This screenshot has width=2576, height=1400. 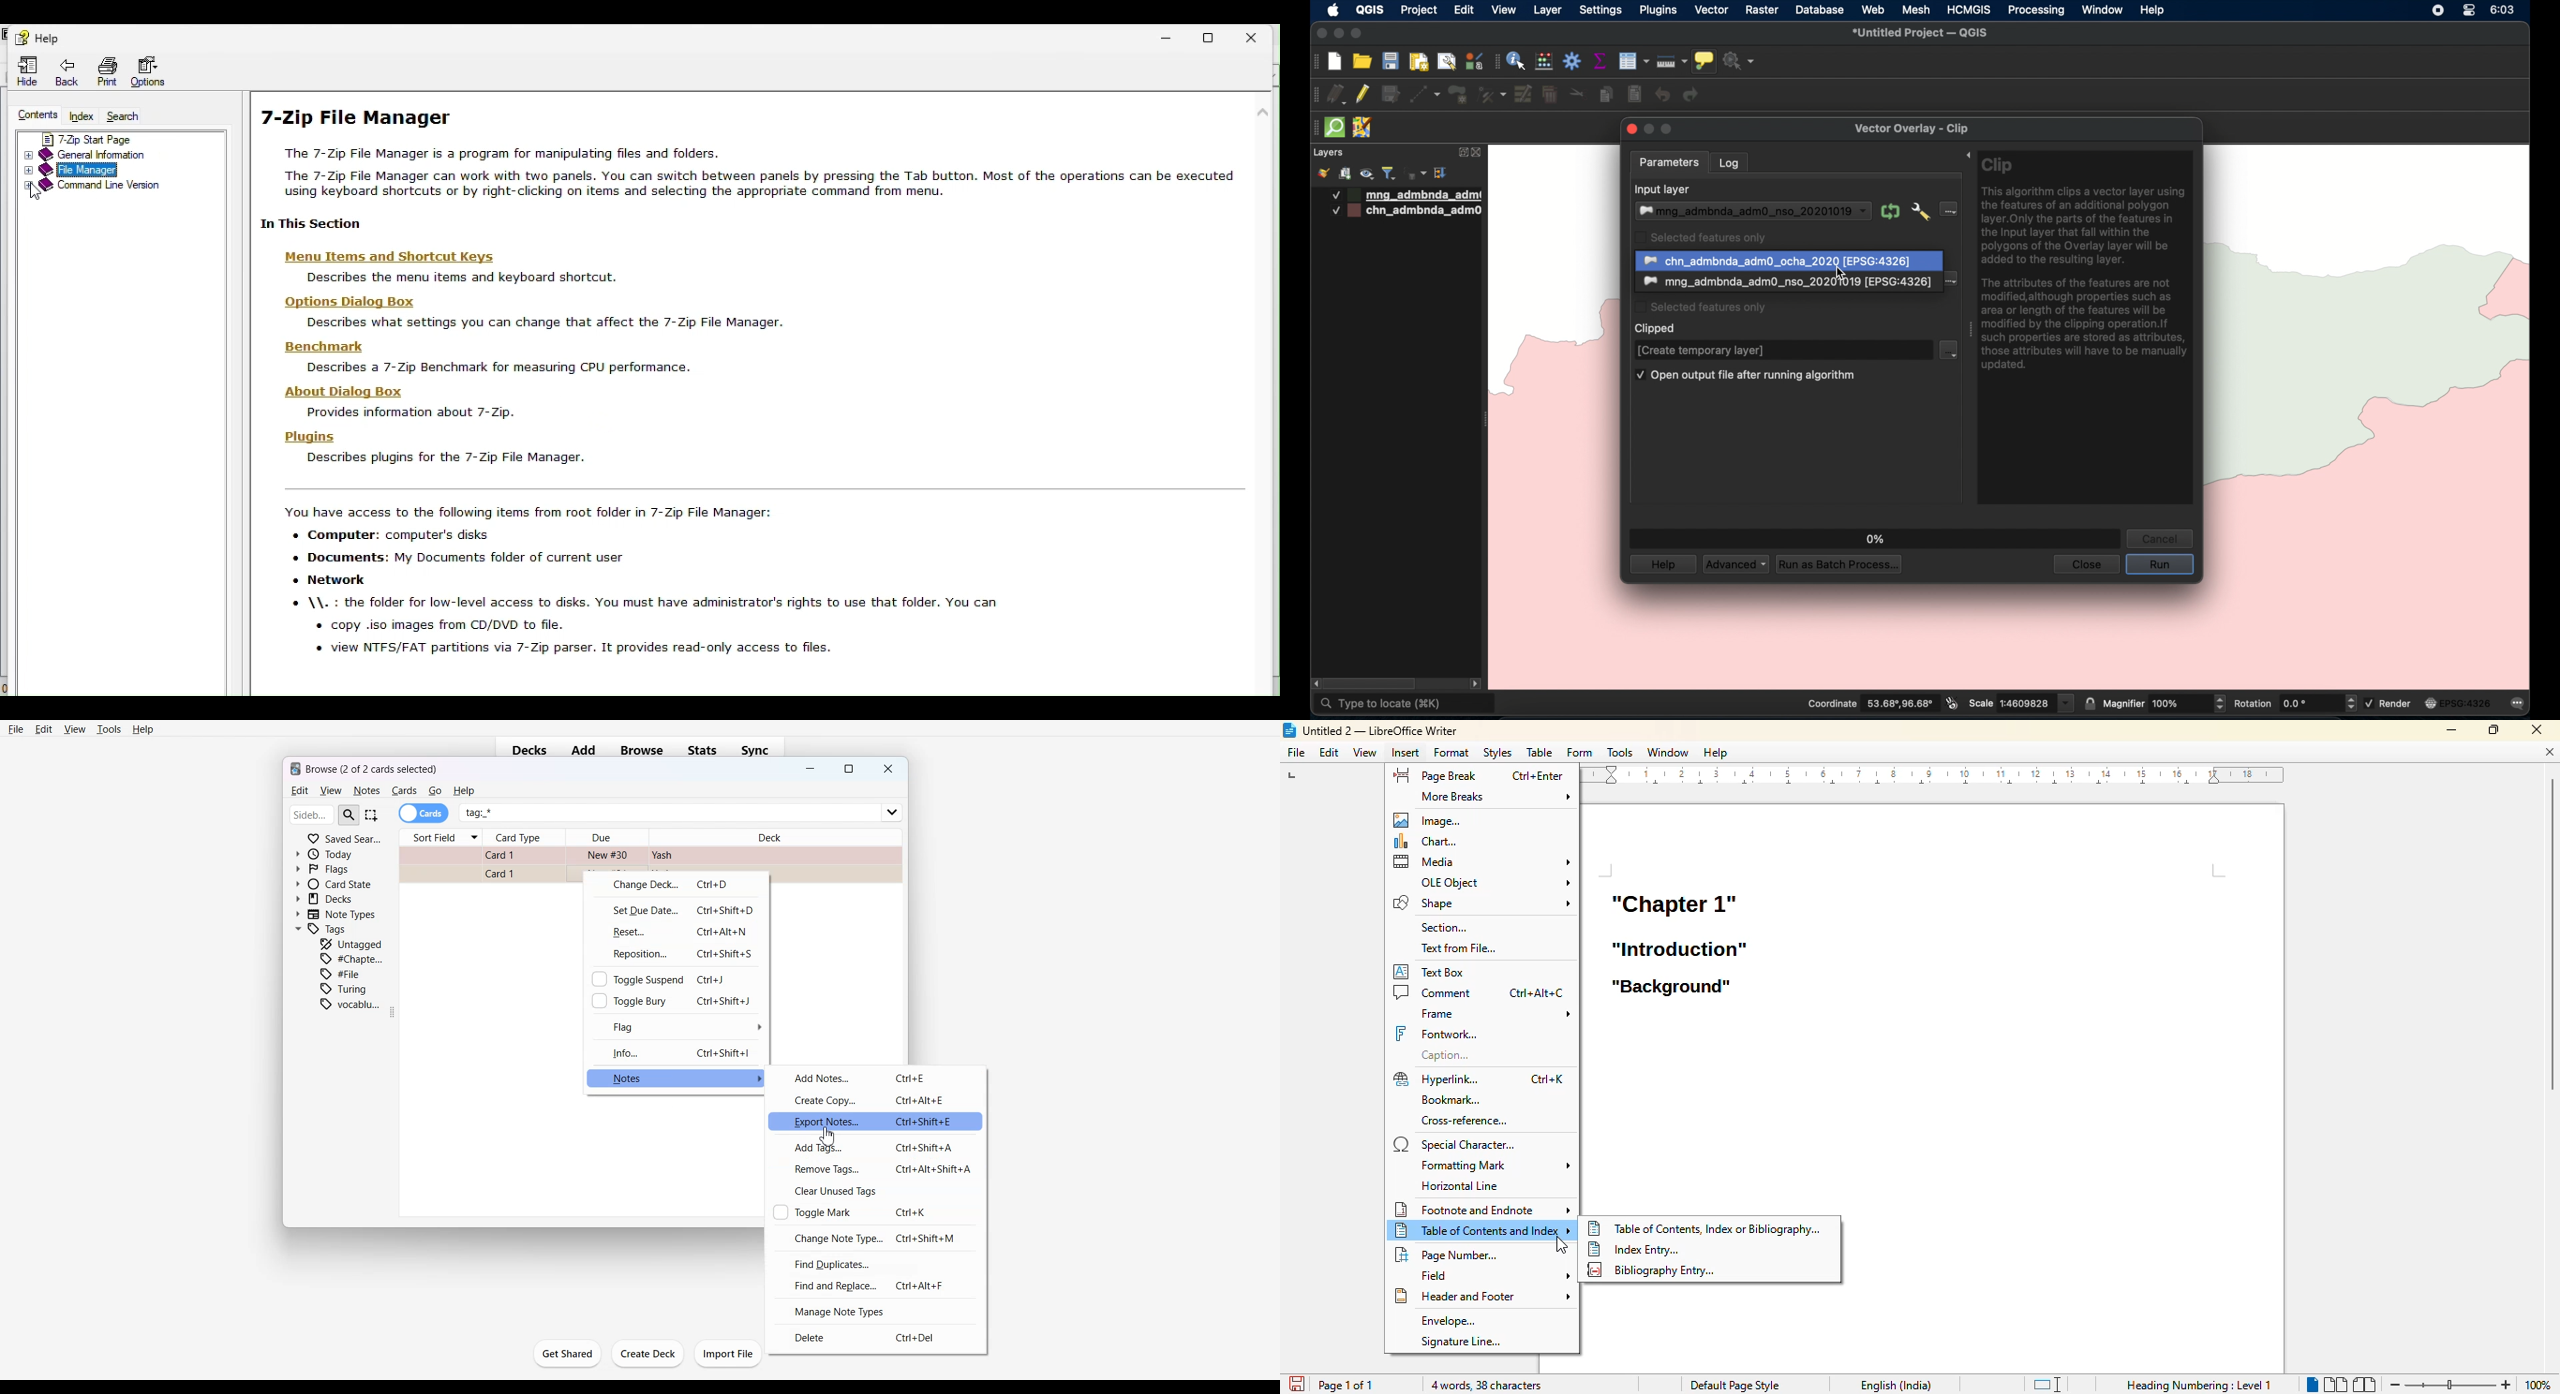 What do you see at coordinates (1434, 995) in the screenshot?
I see `comment` at bounding box center [1434, 995].